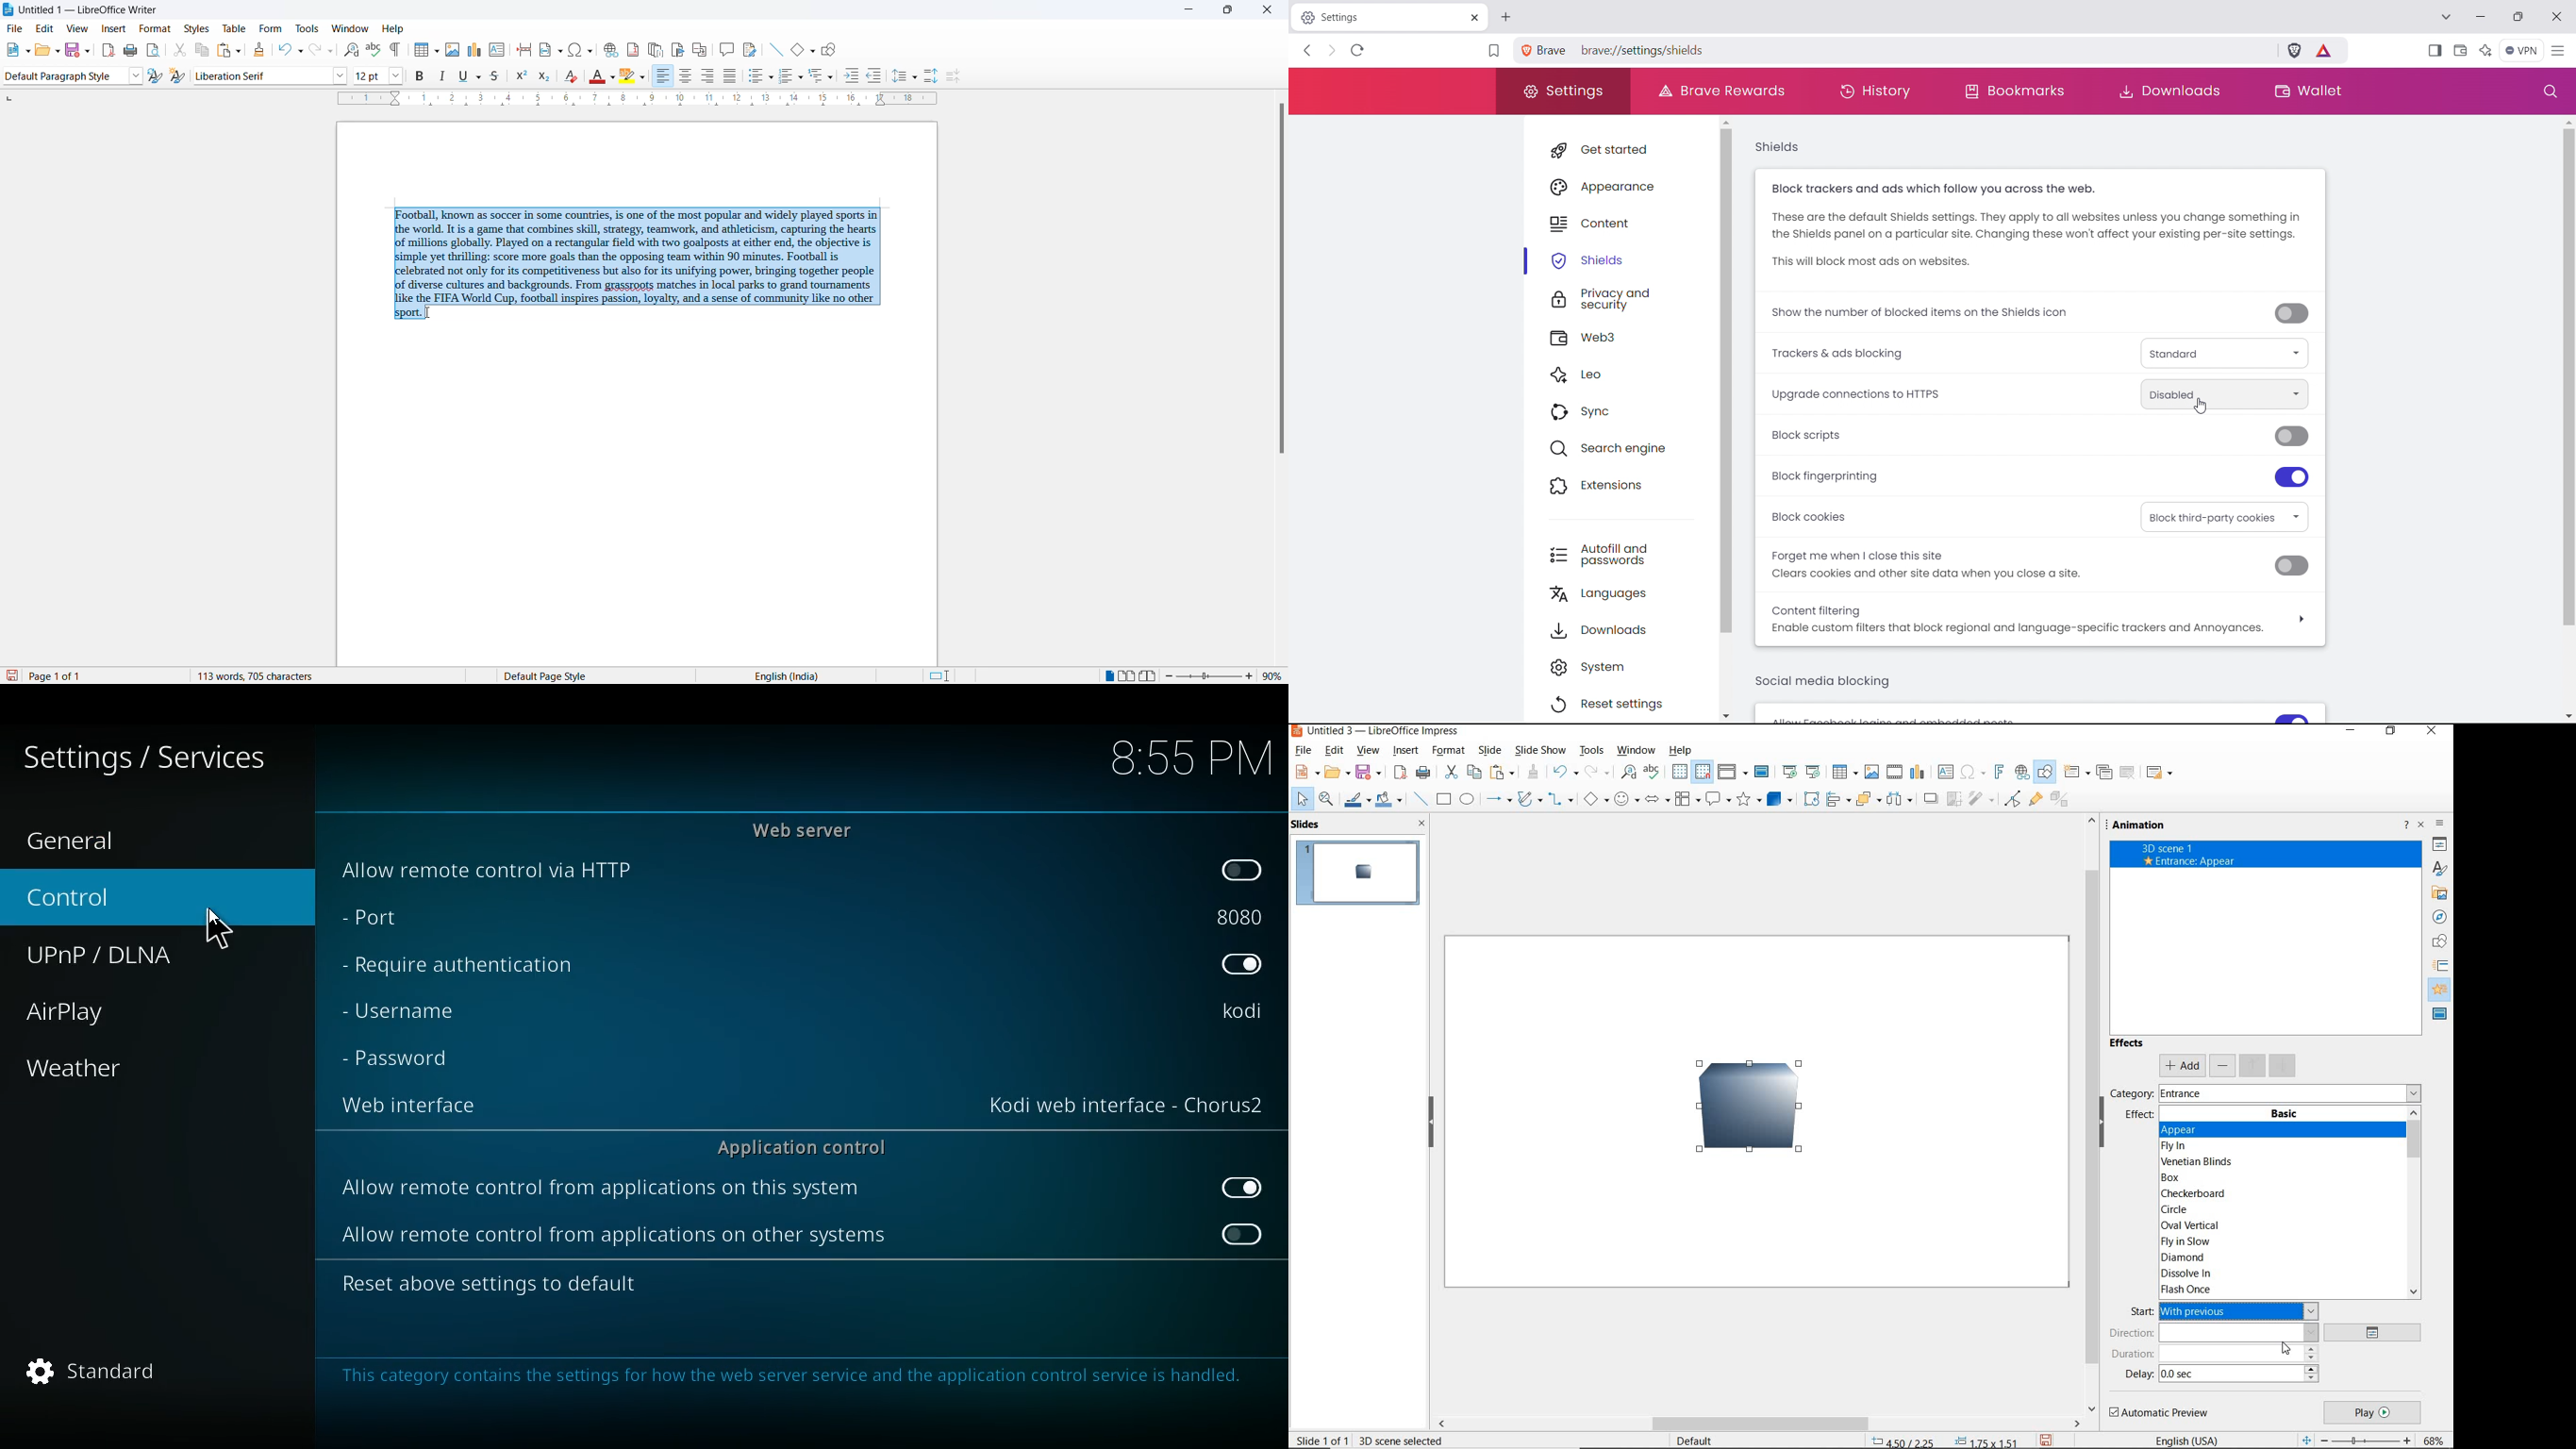  Describe the element at coordinates (831, 77) in the screenshot. I see `outline format options` at that location.